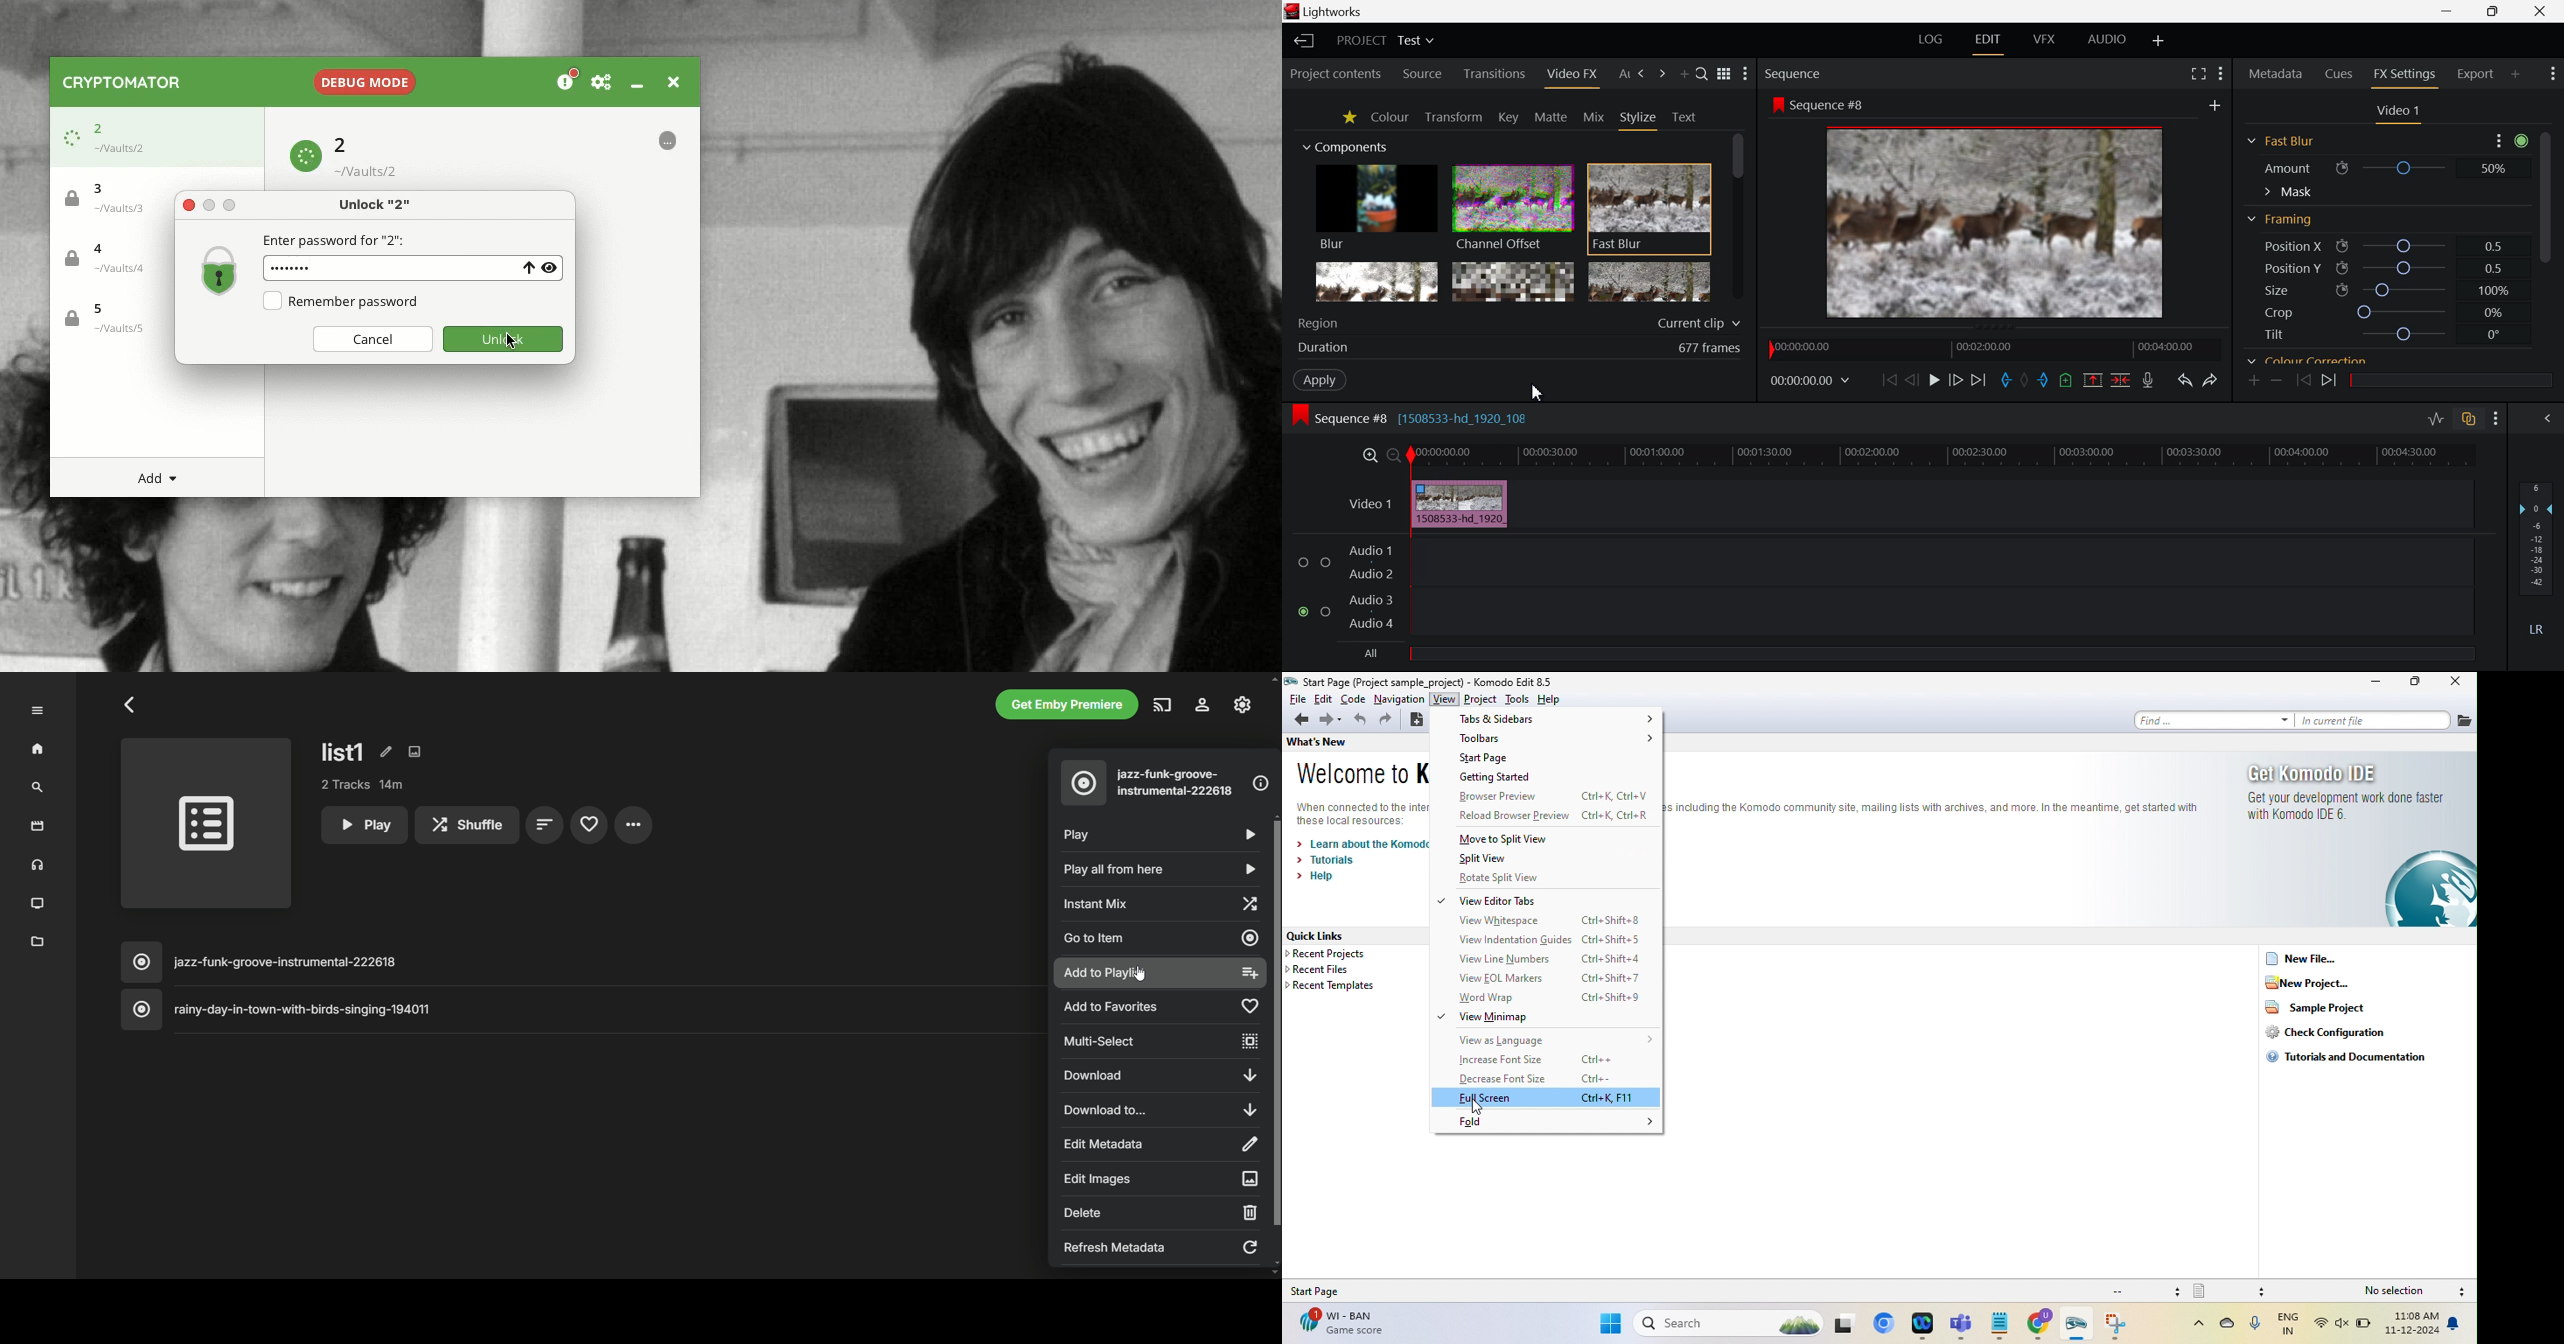 The image size is (2576, 1344). What do you see at coordinates (1369, 653) in the screenshot?
I see `All` at bounding box center [1369, 653].